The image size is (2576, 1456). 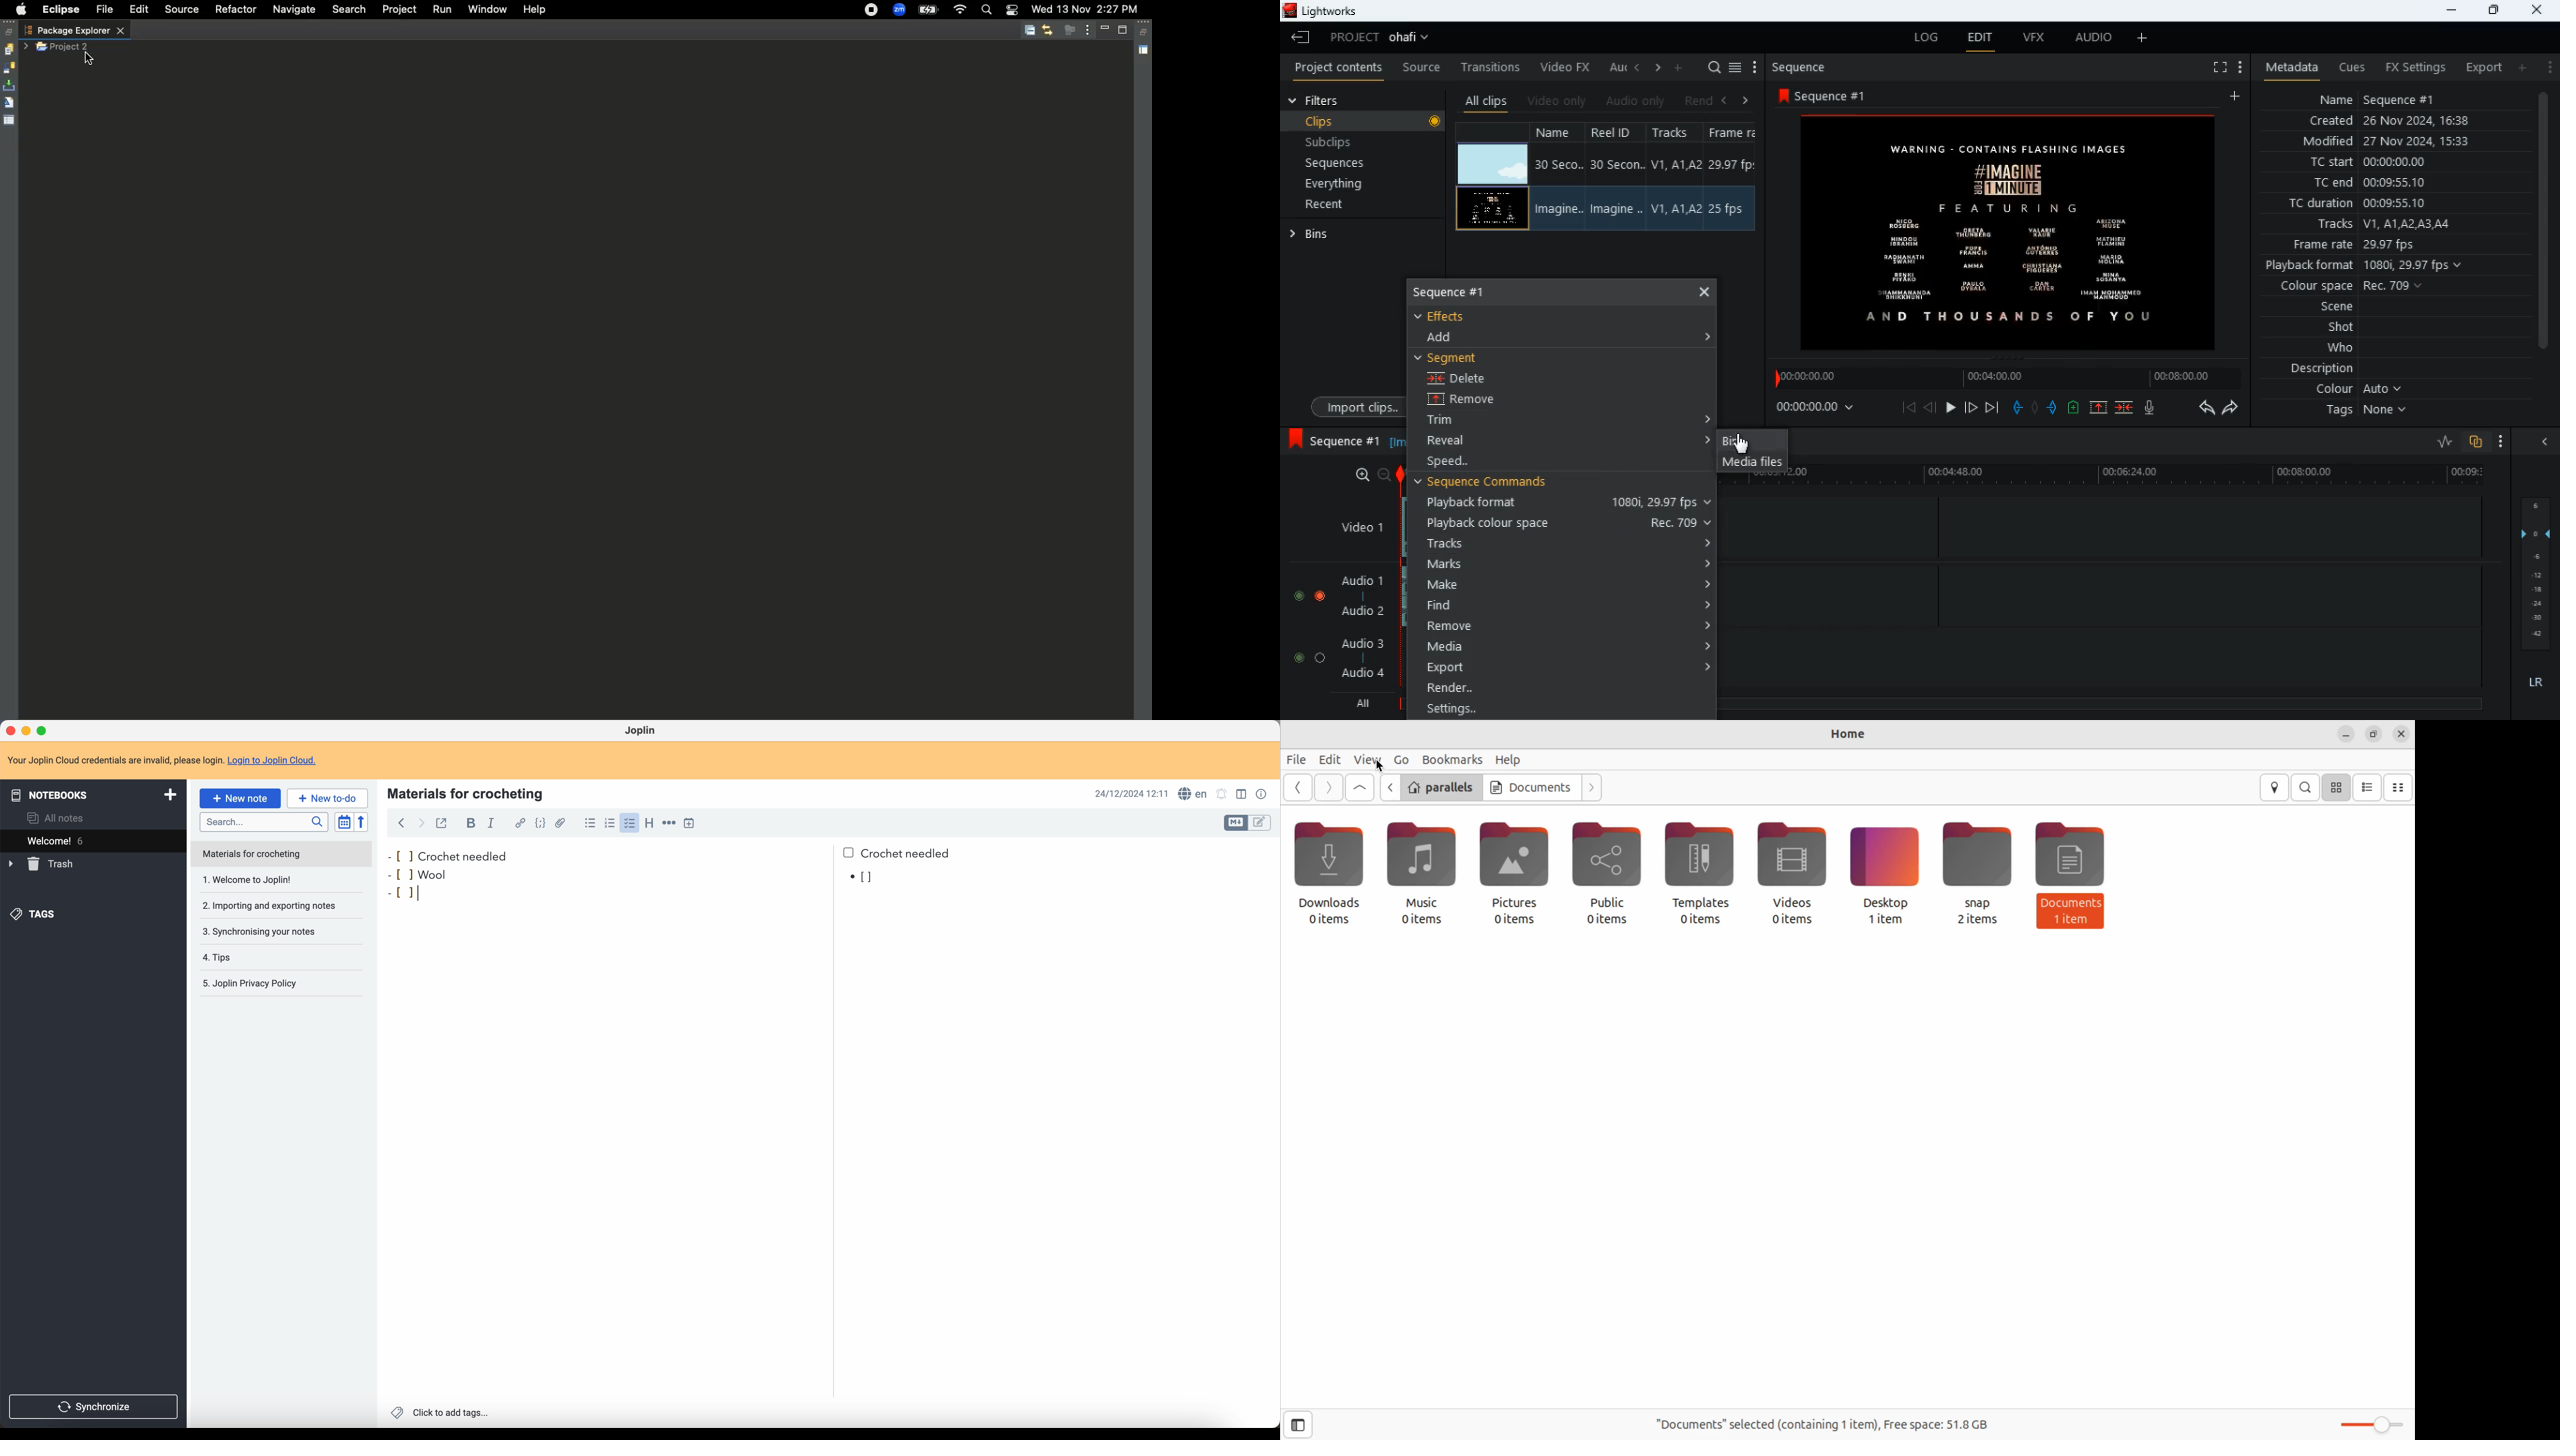 I want to click on italic, so click(x=493, y=823).